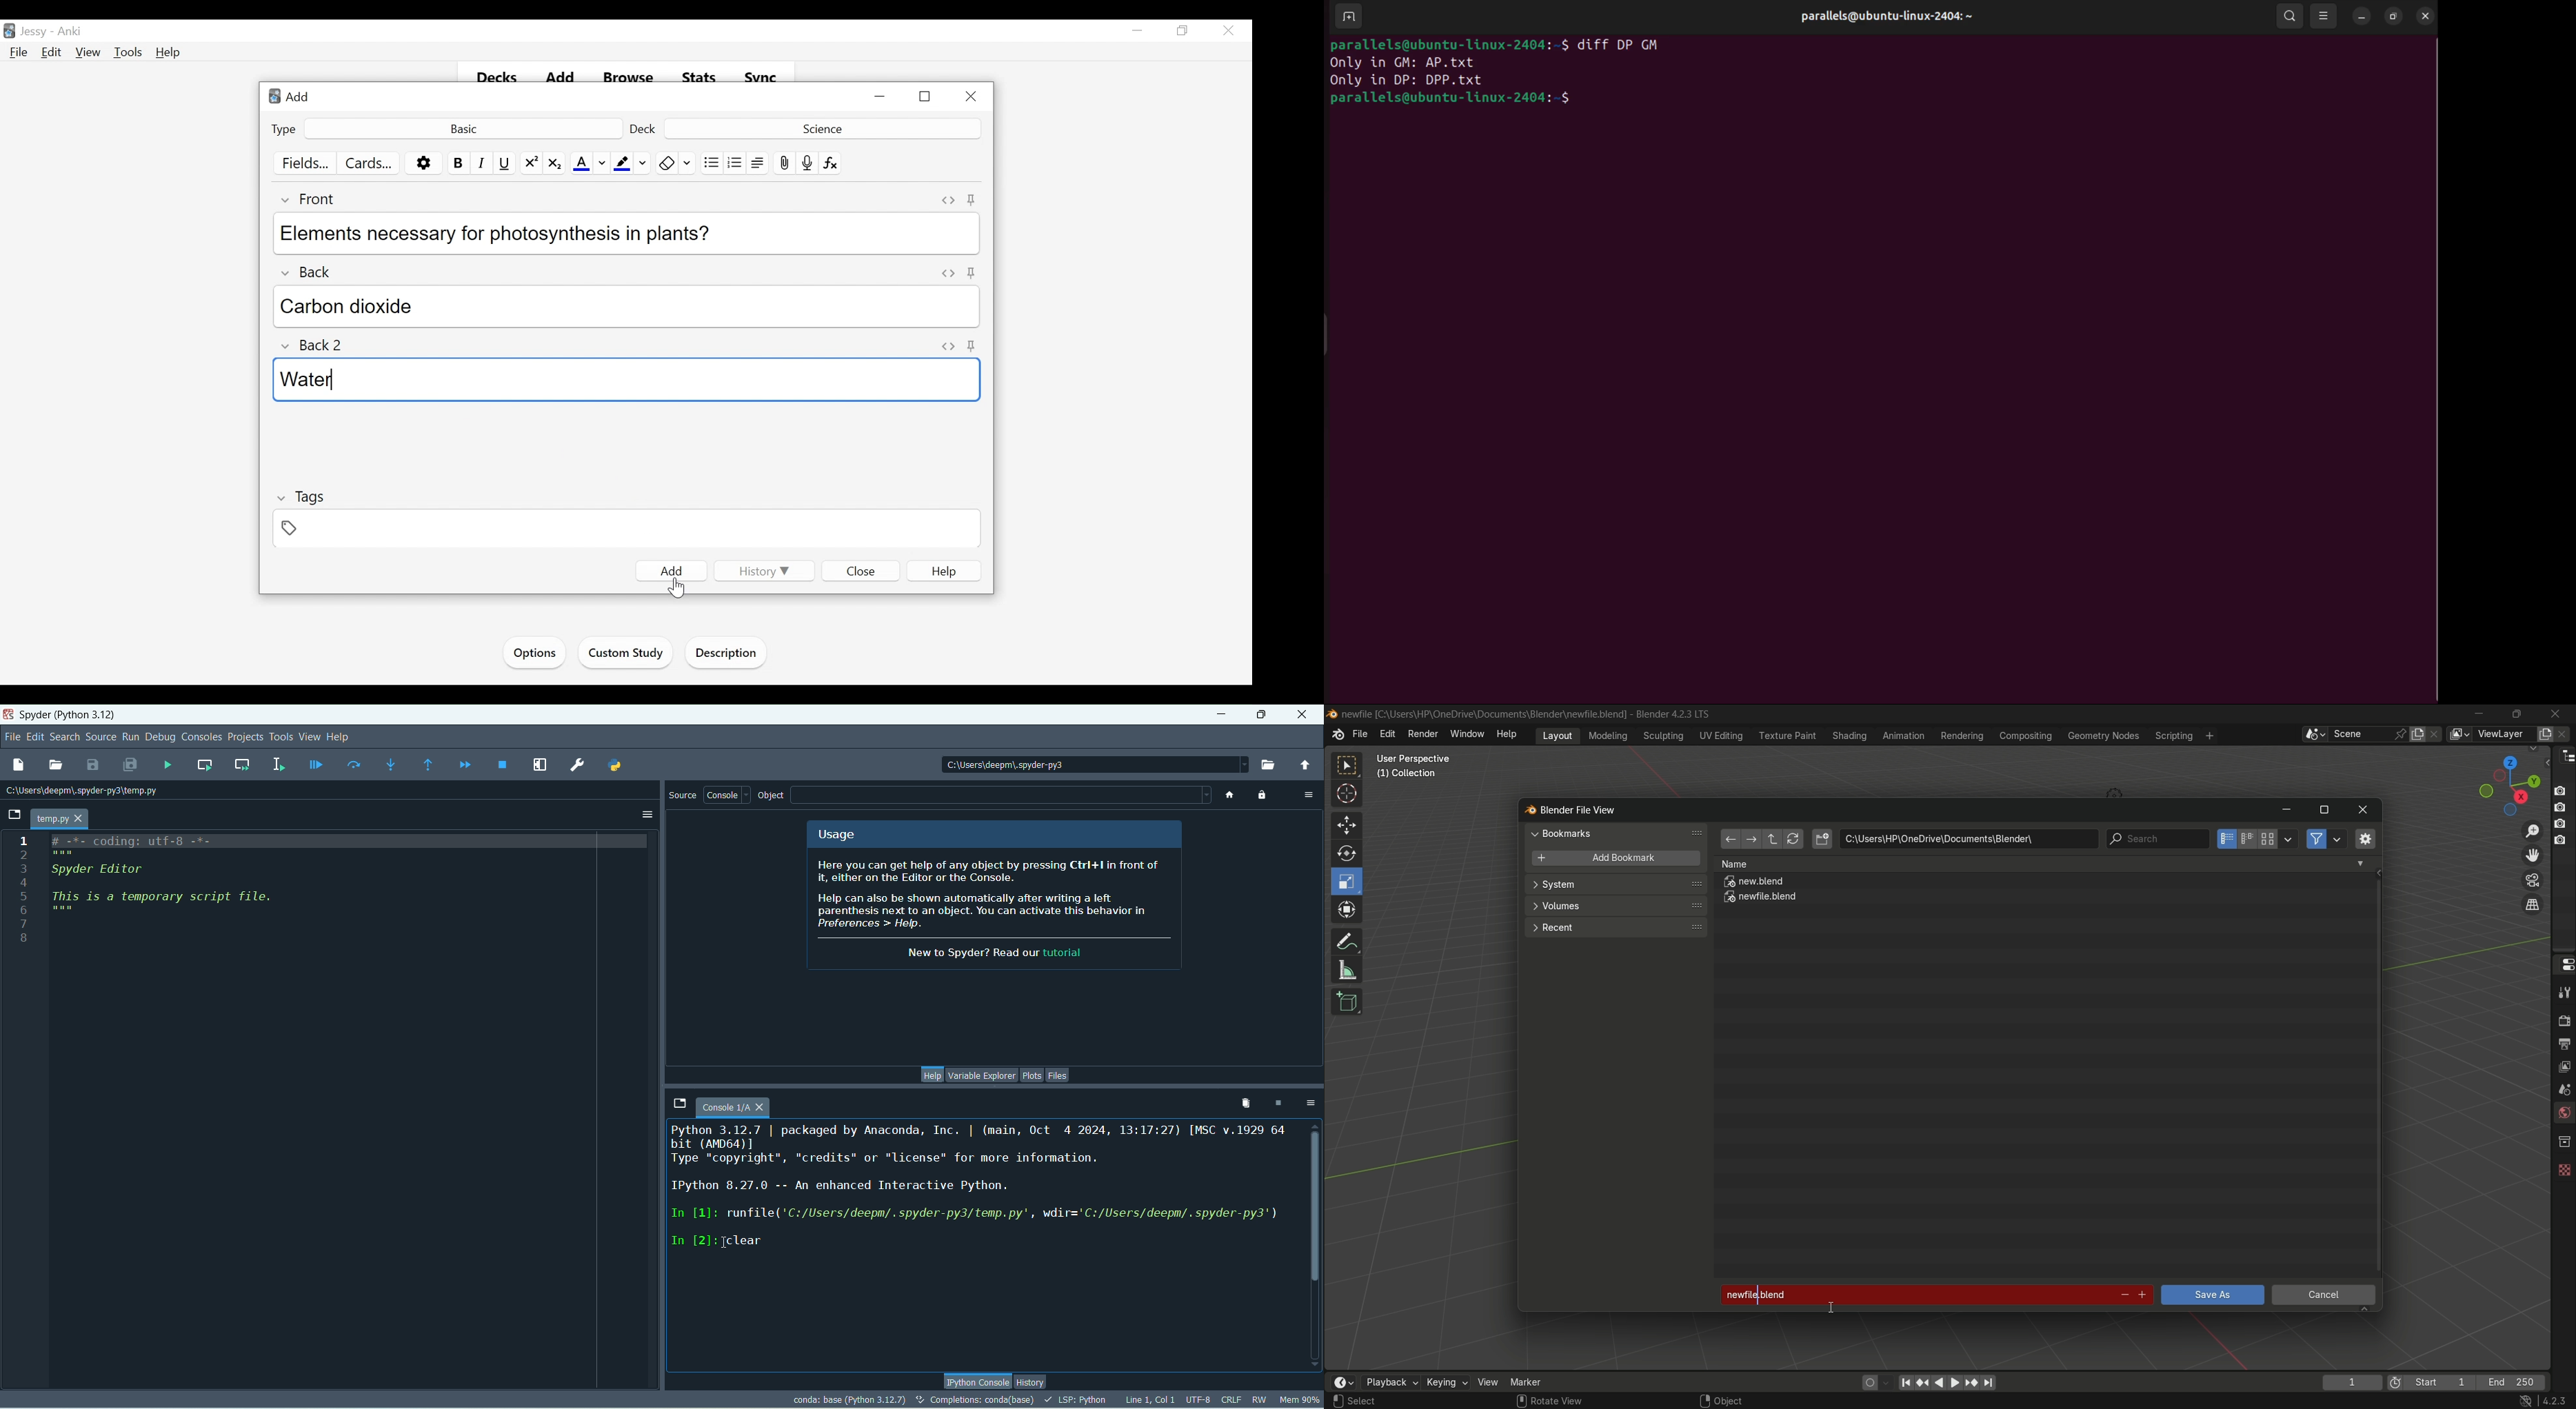 The height and width of the screenshot is (1428, 2576). Describe the element at coordinates (700, 78) in the screenshot. I see `Stats` at that location.